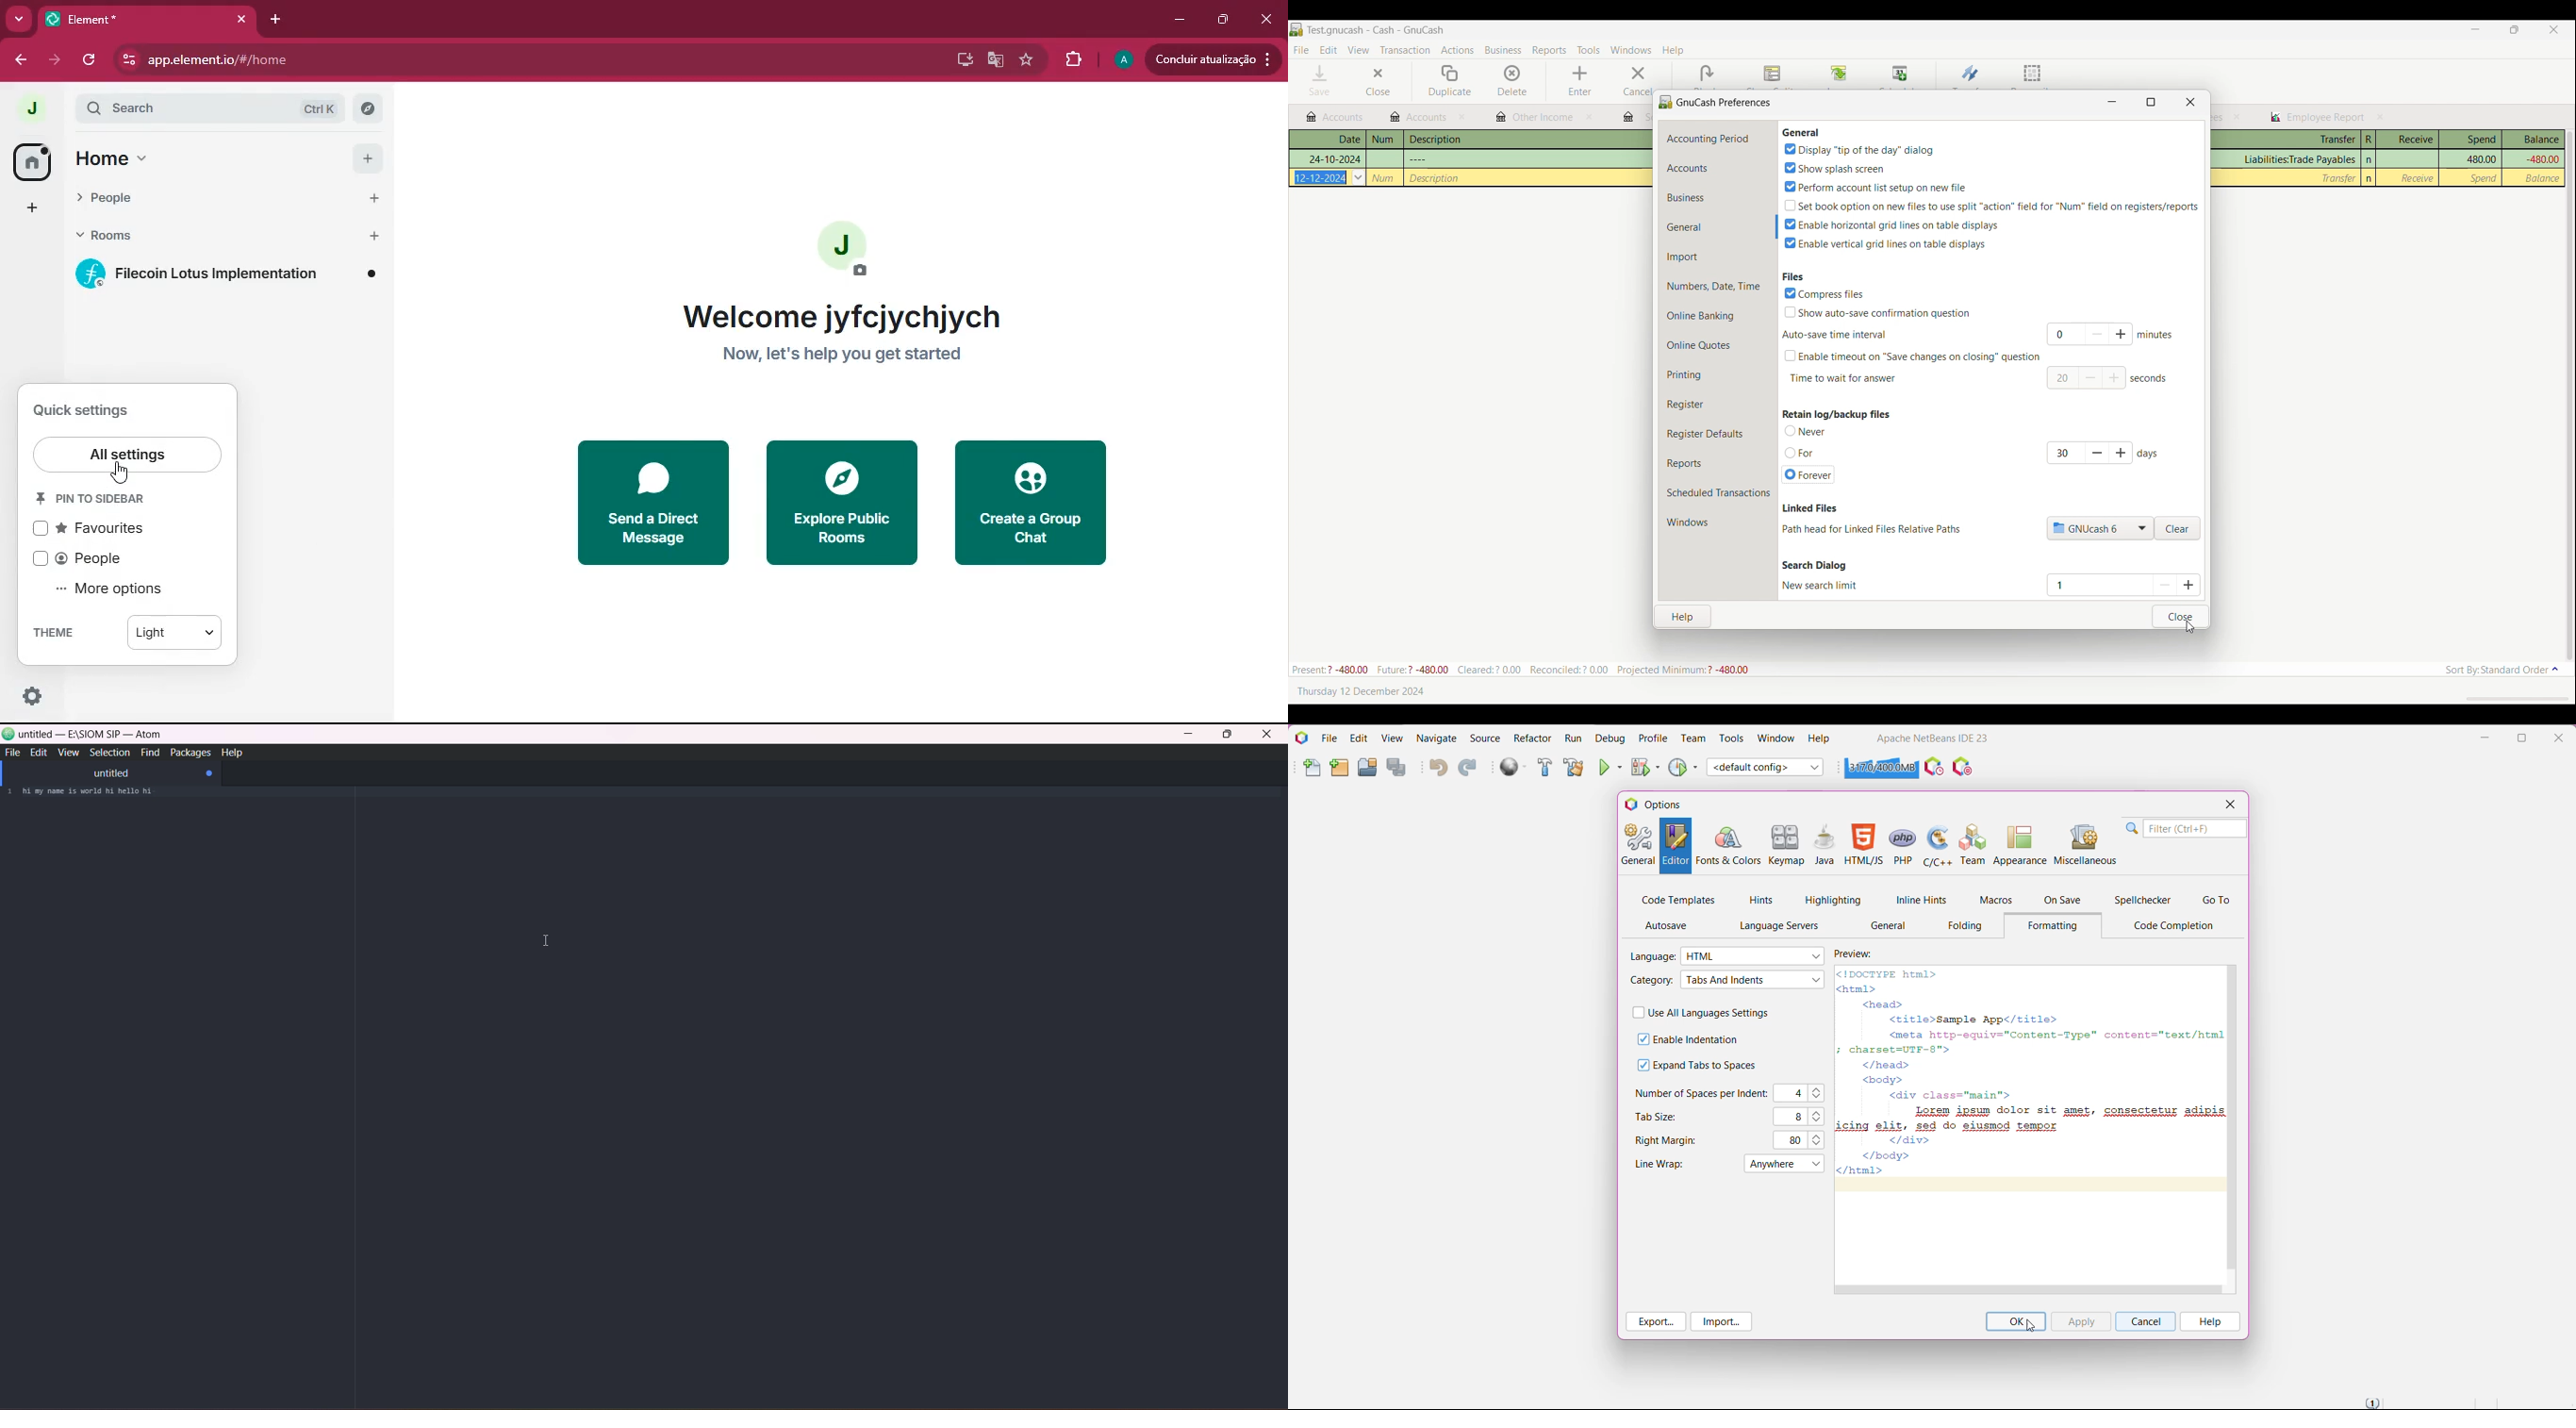  I want to click on n, so click(2370, 178).